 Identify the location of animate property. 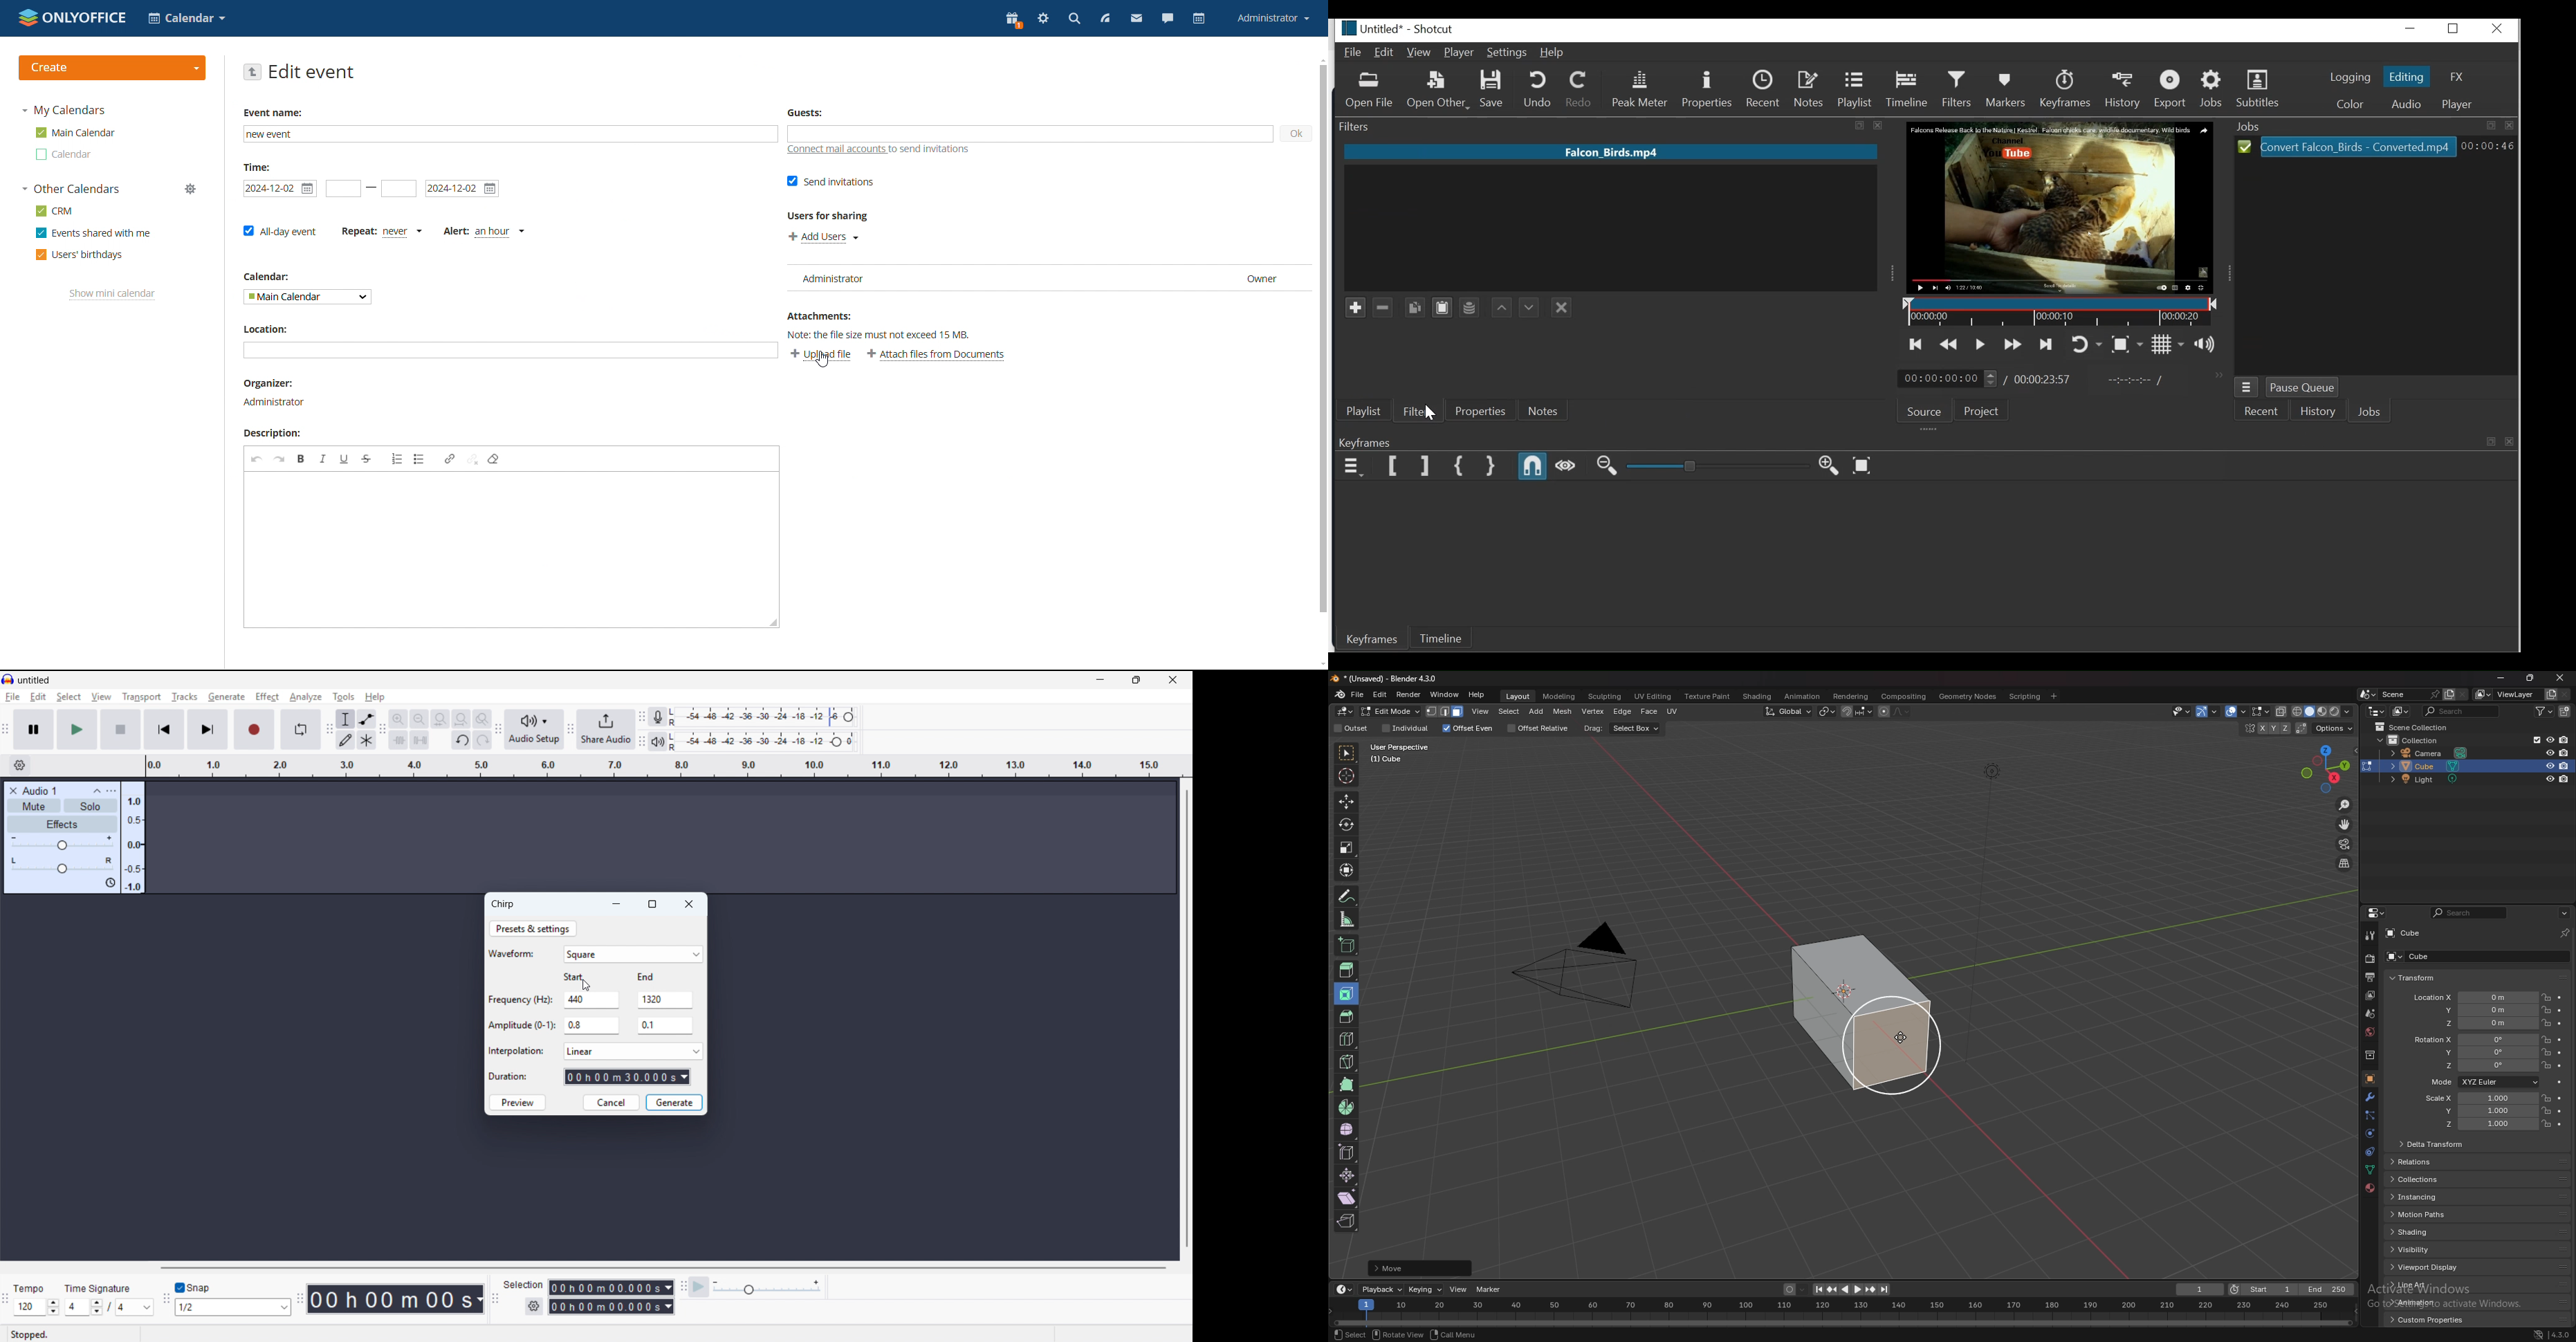
(2560, 1111).